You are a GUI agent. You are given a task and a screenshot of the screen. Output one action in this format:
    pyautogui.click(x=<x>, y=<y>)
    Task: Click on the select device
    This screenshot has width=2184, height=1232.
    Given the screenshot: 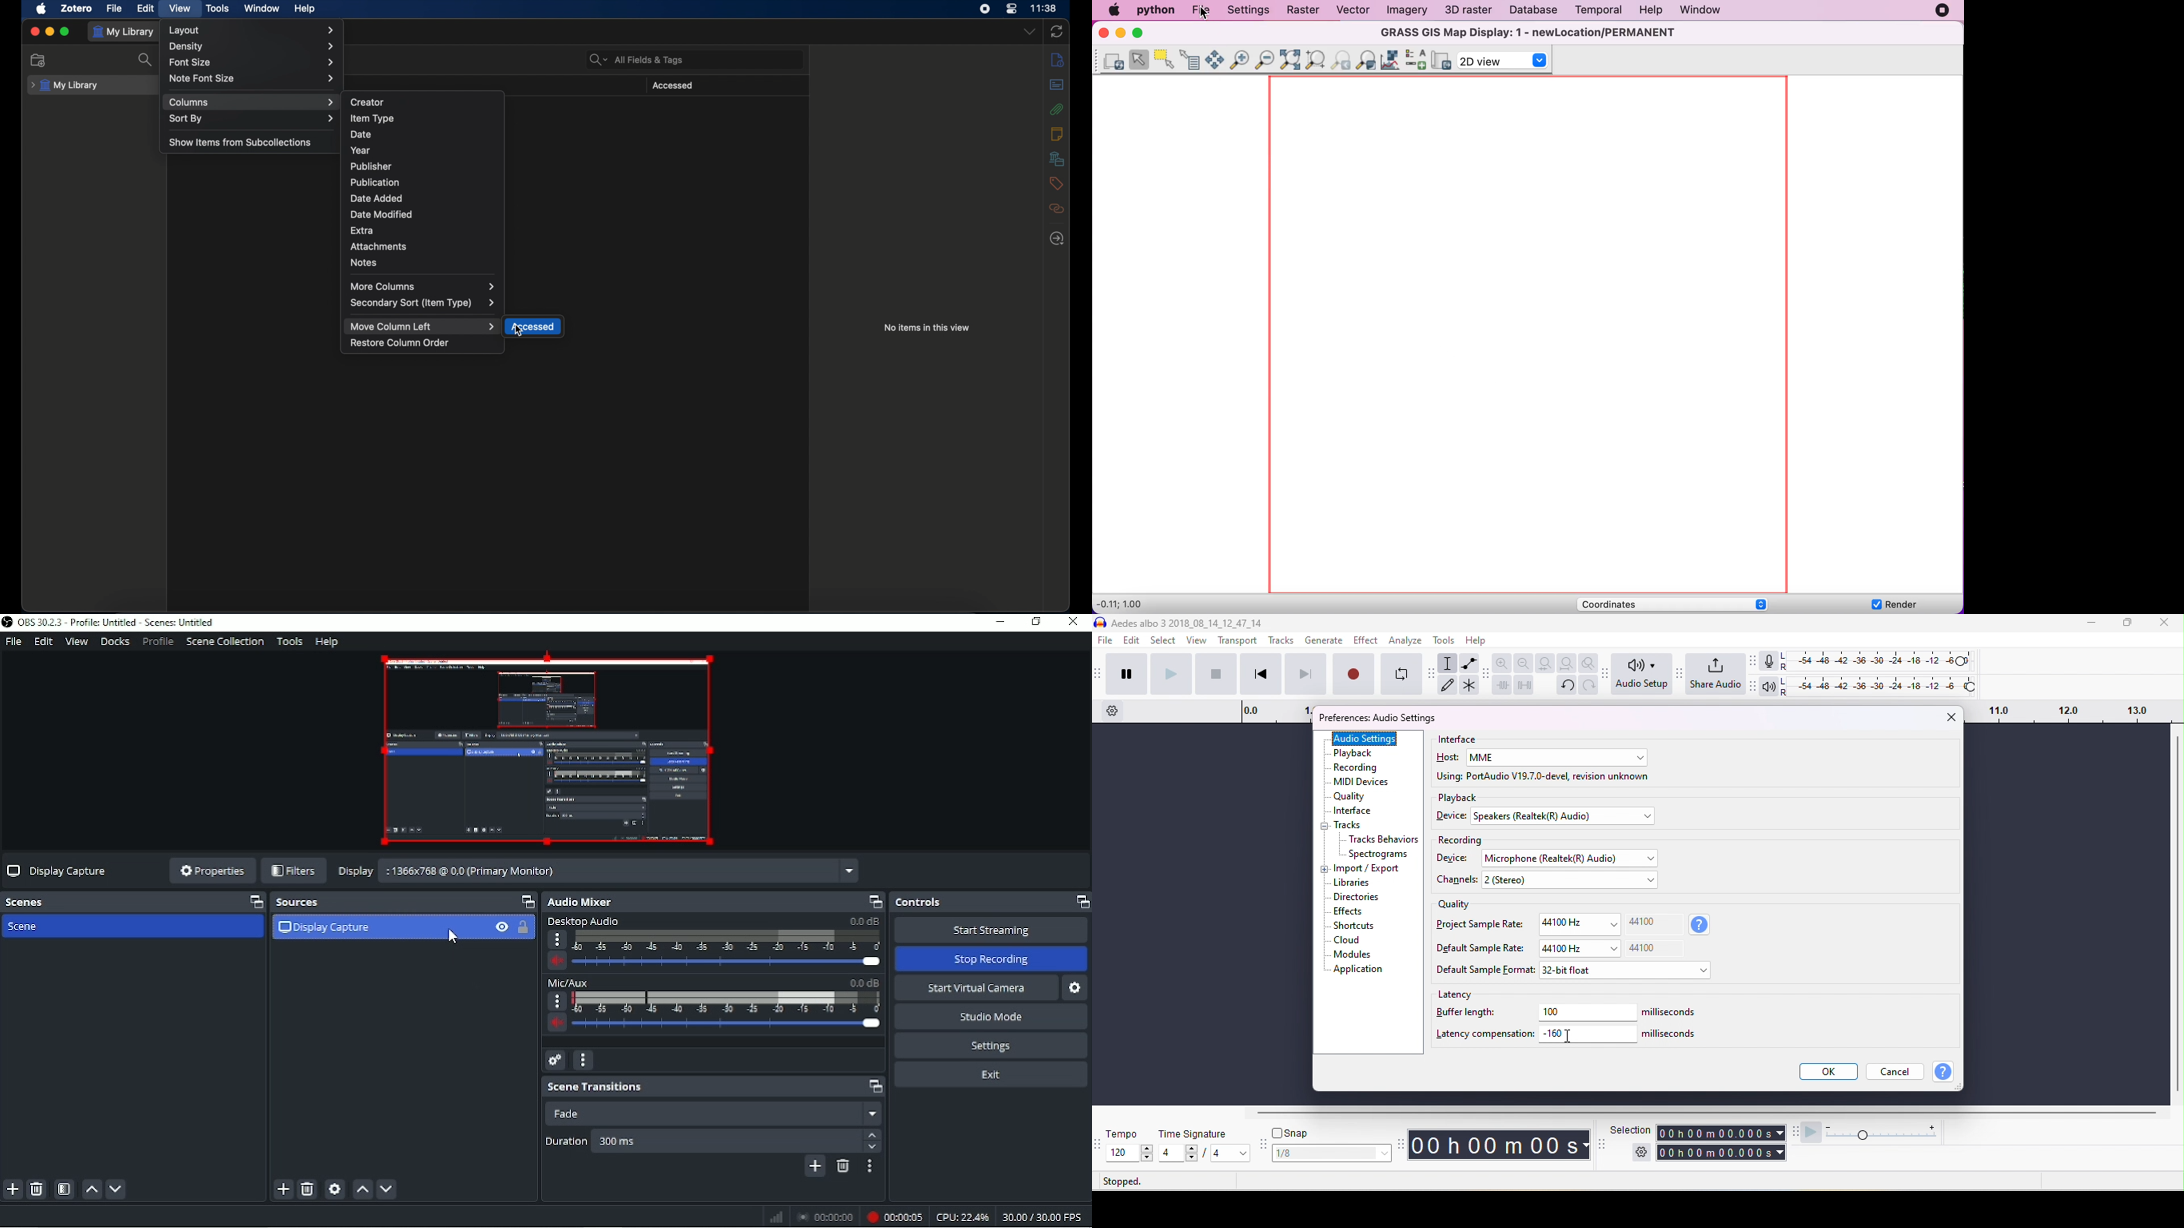 What is the action you would take?
    pyautogui.click(x=1564, y=817)
    